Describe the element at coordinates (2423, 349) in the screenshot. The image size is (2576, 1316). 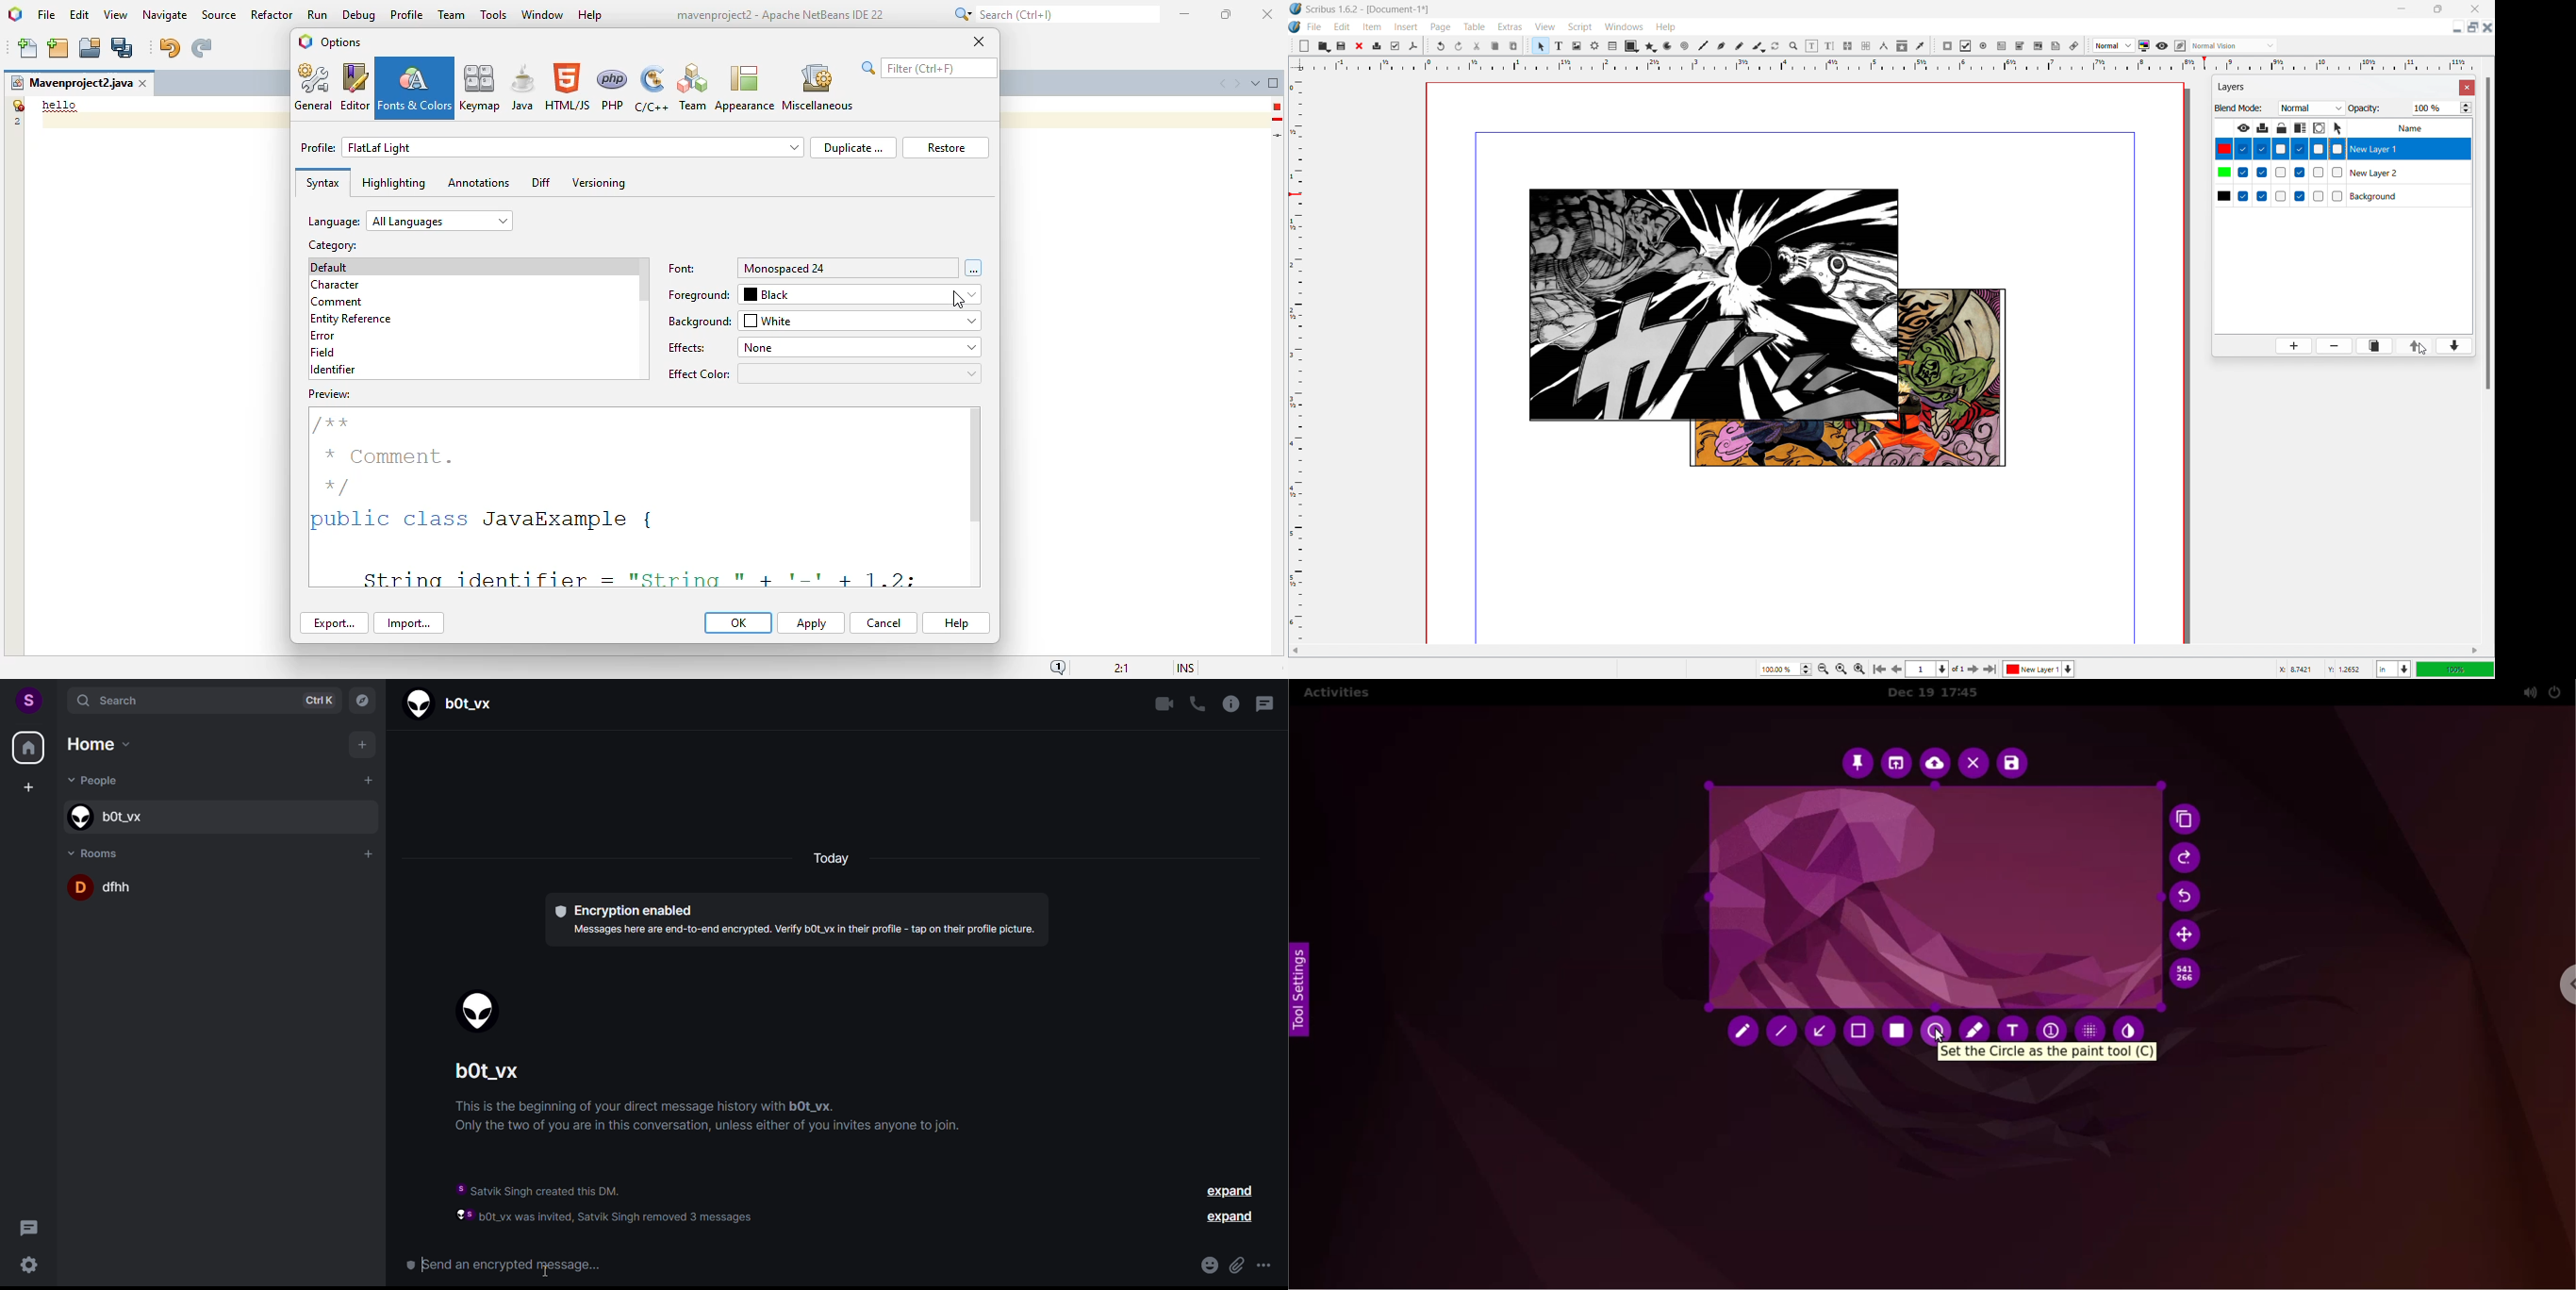
I see `cursor` at that location.